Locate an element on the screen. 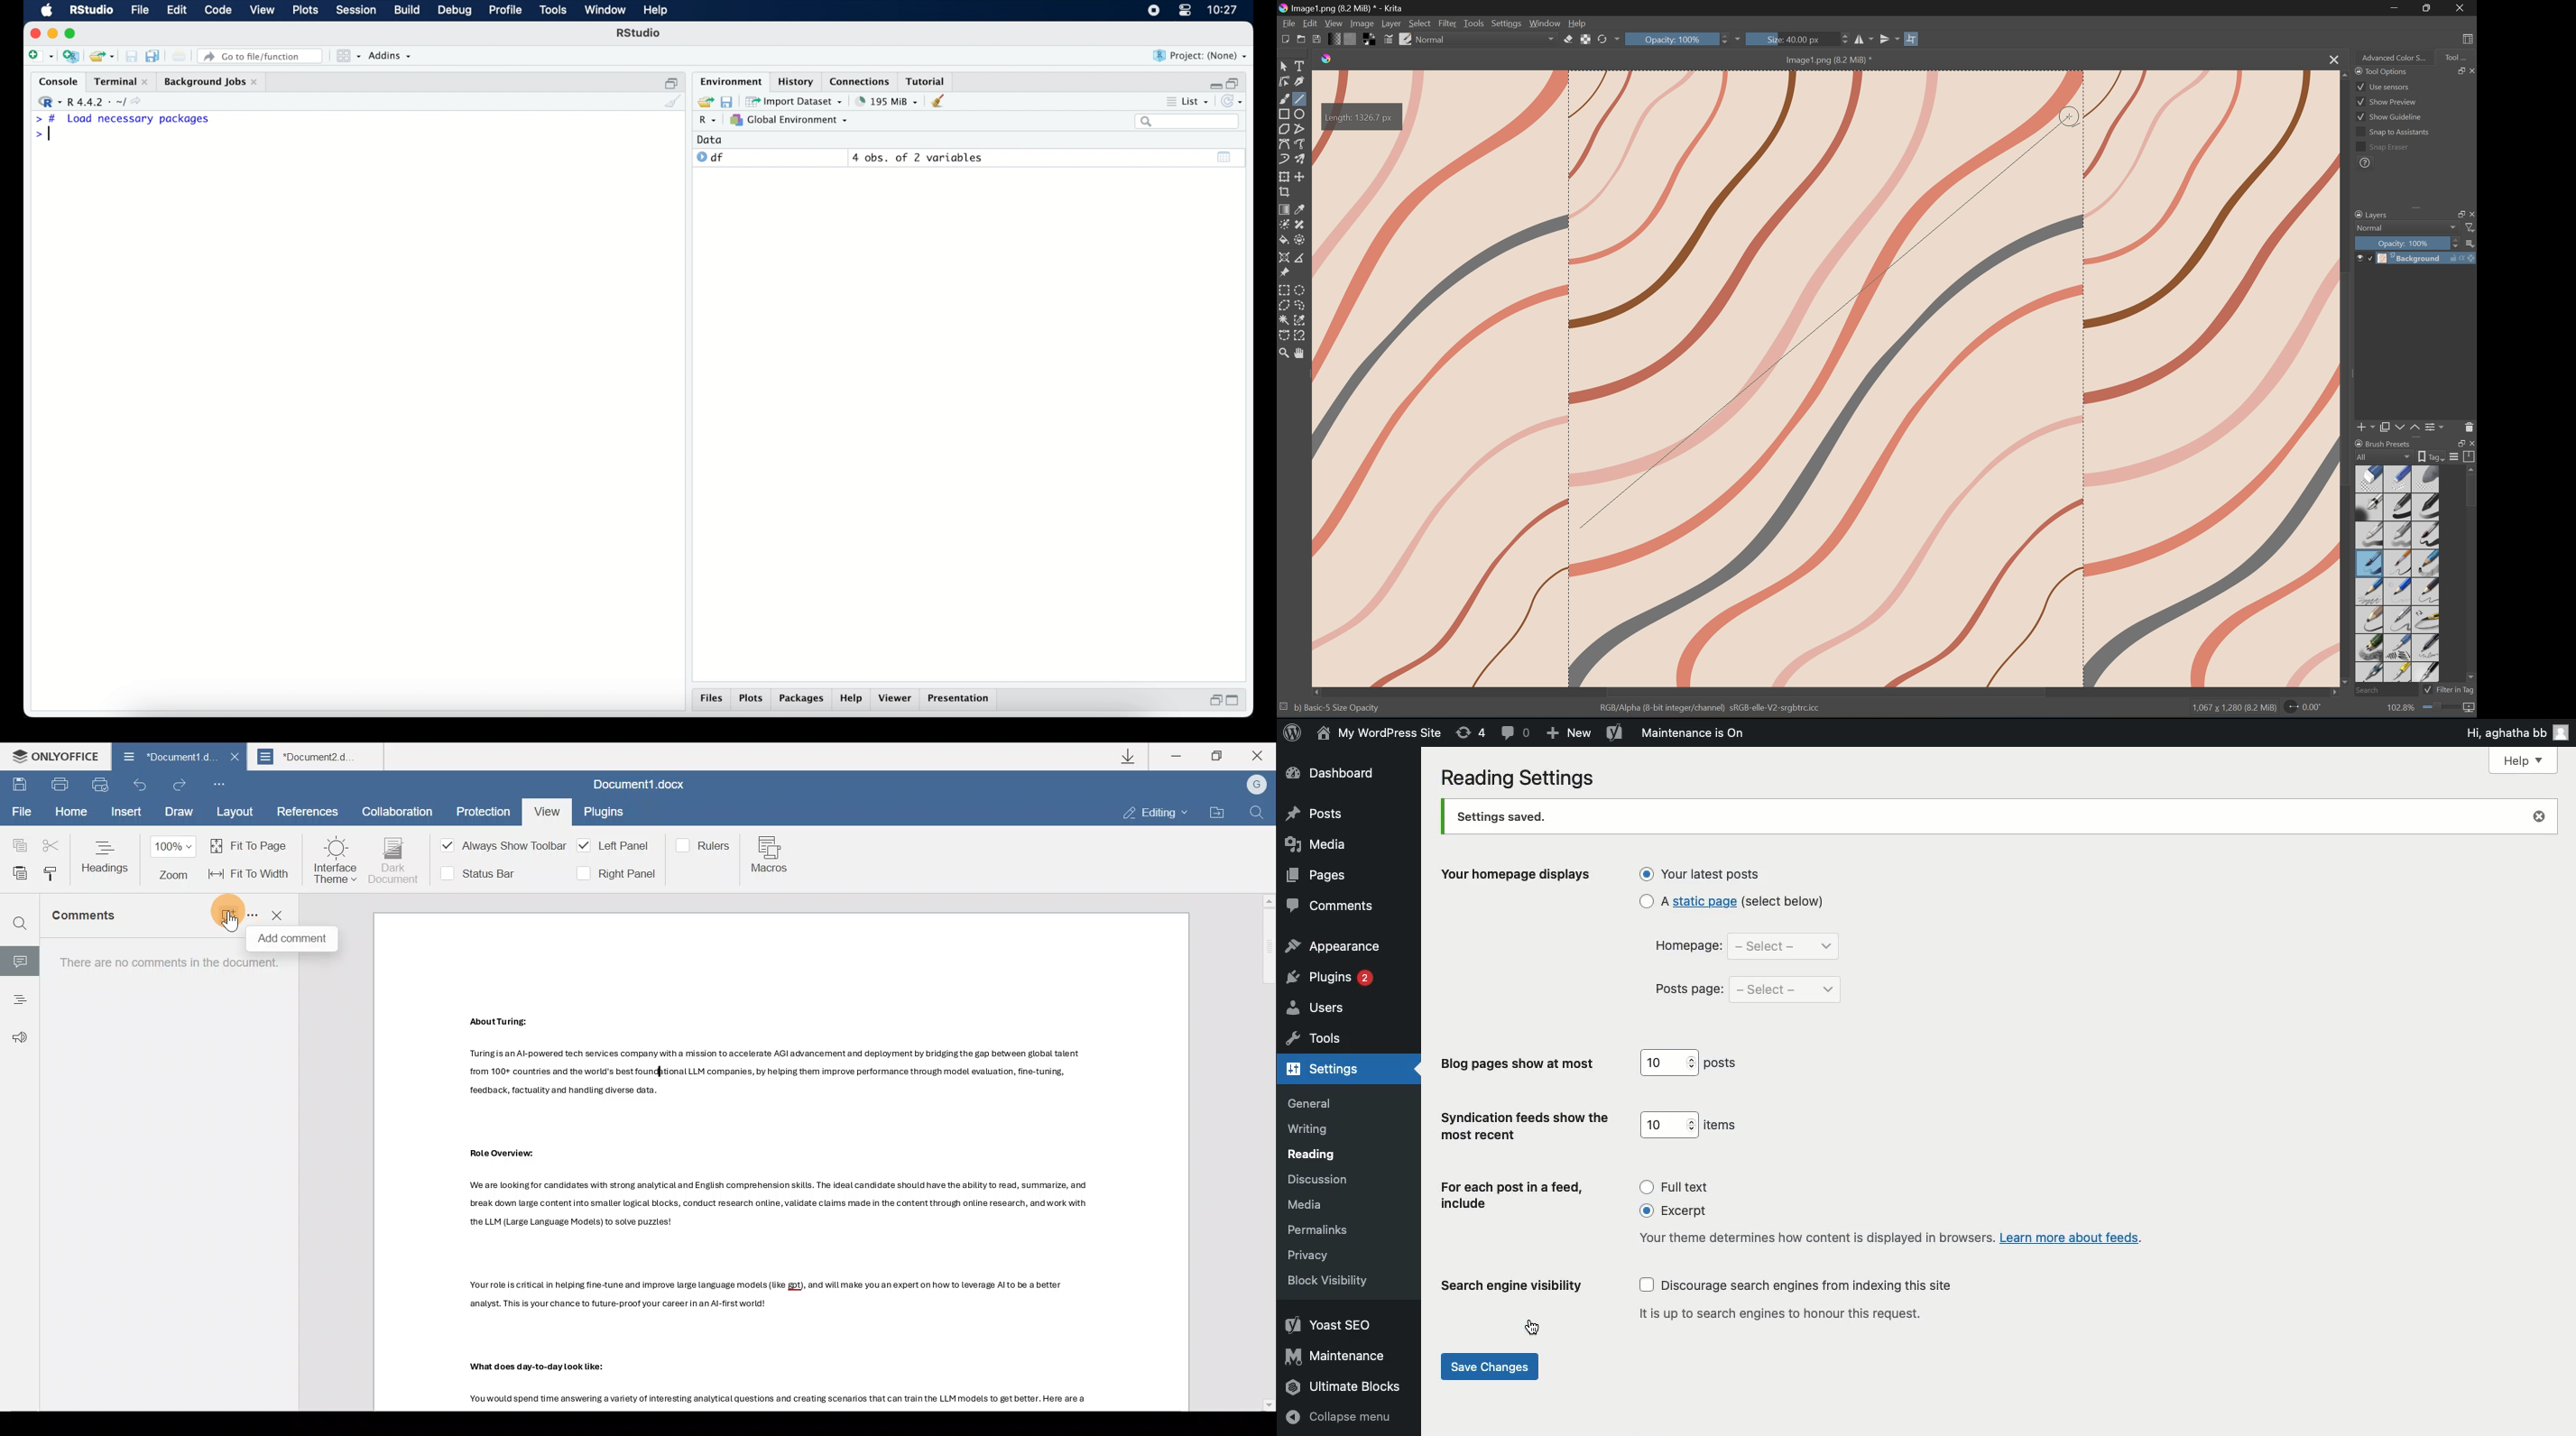 Image resolution: width=2576 pixels, height=1456 pixels. Freehand path tool is located at coordinates (1302, 142).